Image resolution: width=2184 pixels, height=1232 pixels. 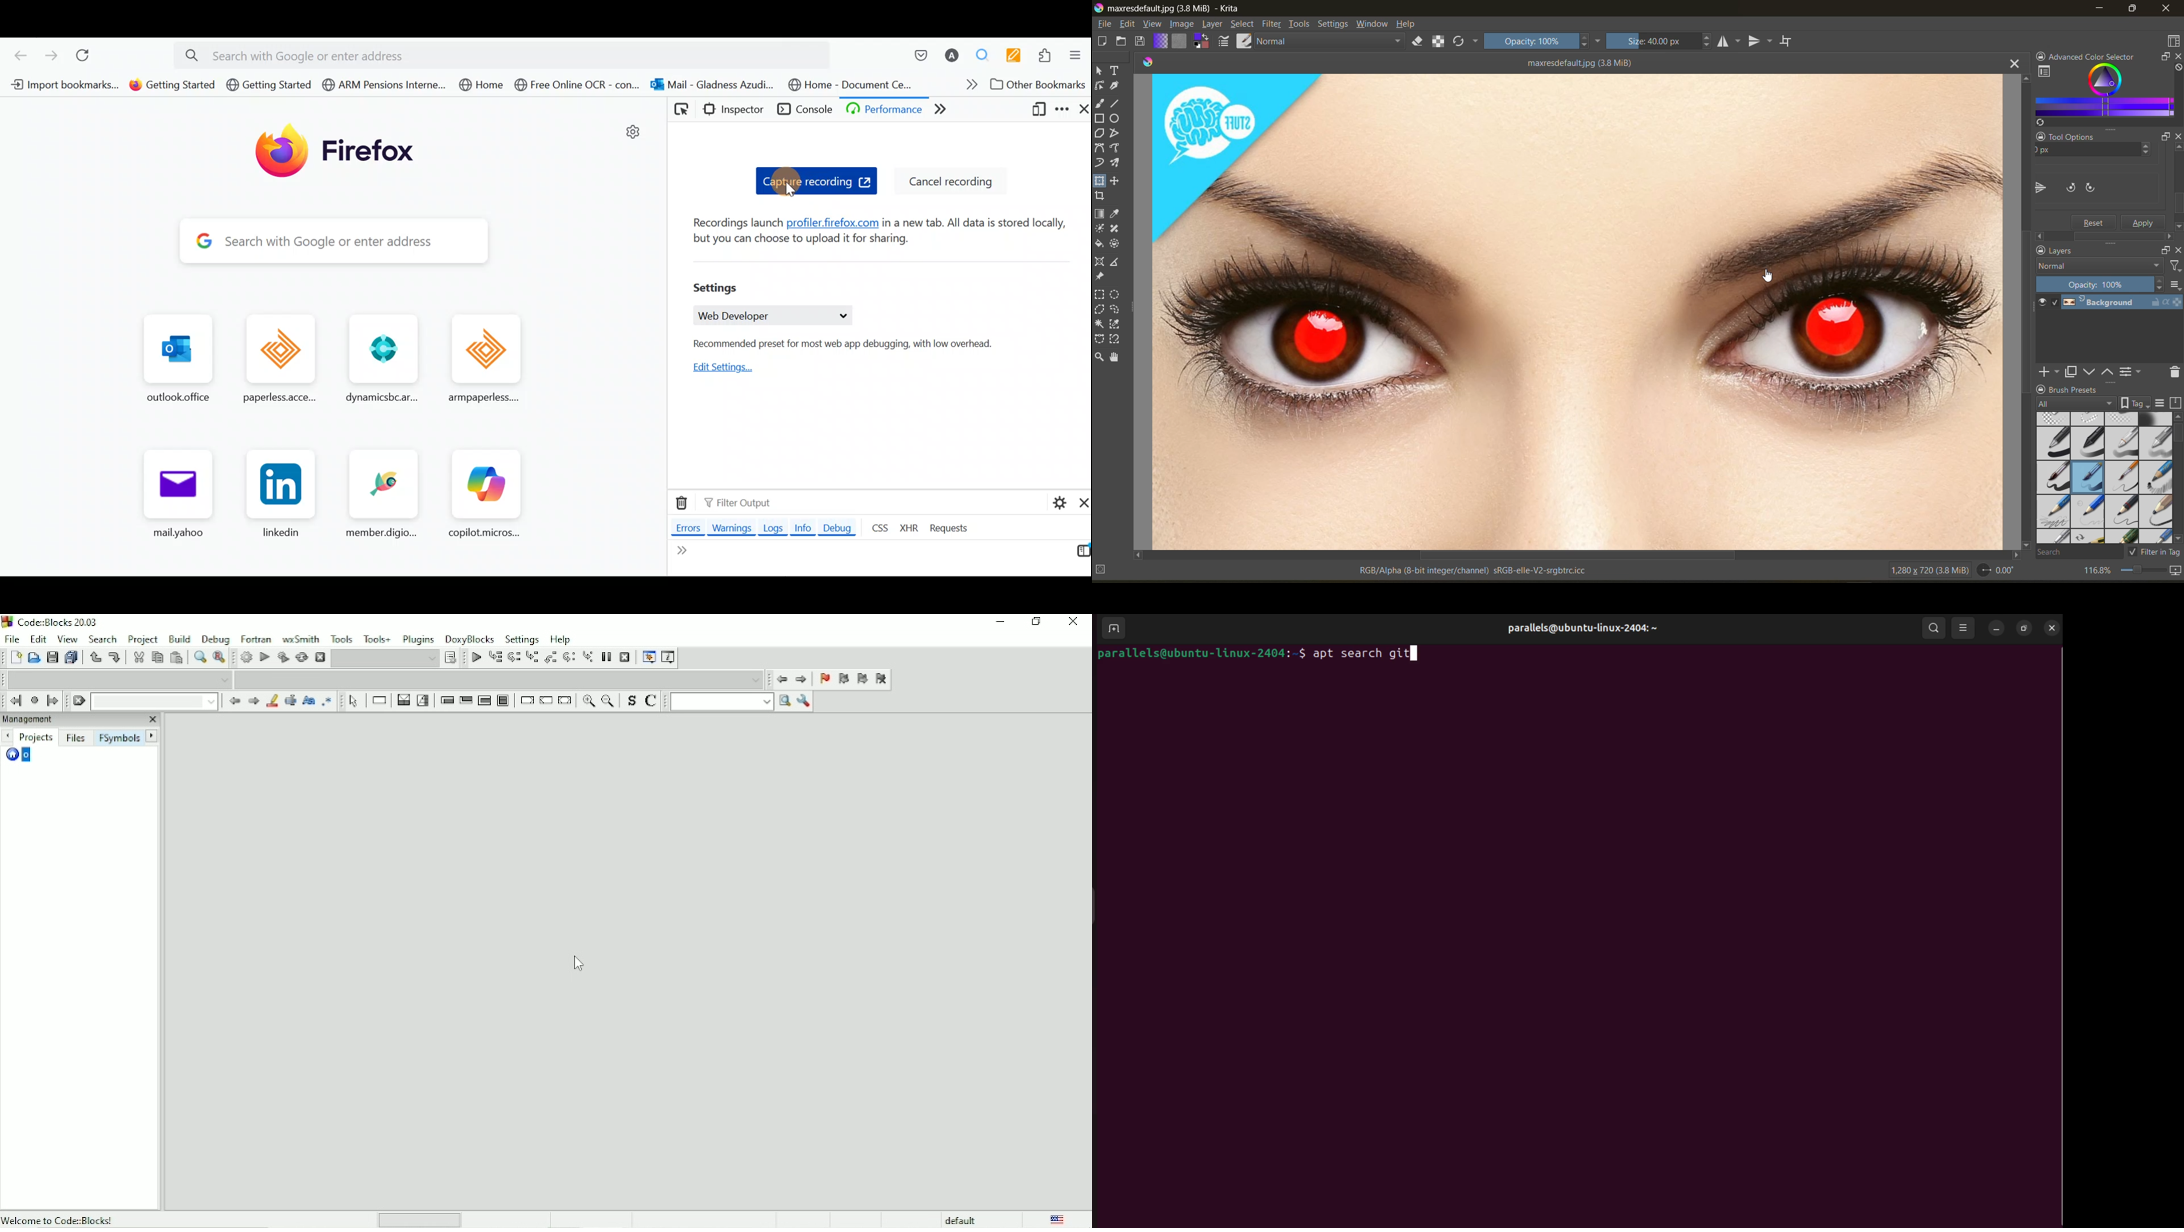 What do you see at coordinates (51, 56) in the screenshot?
I see `Go forward one page` at bounding box center [51, 56].